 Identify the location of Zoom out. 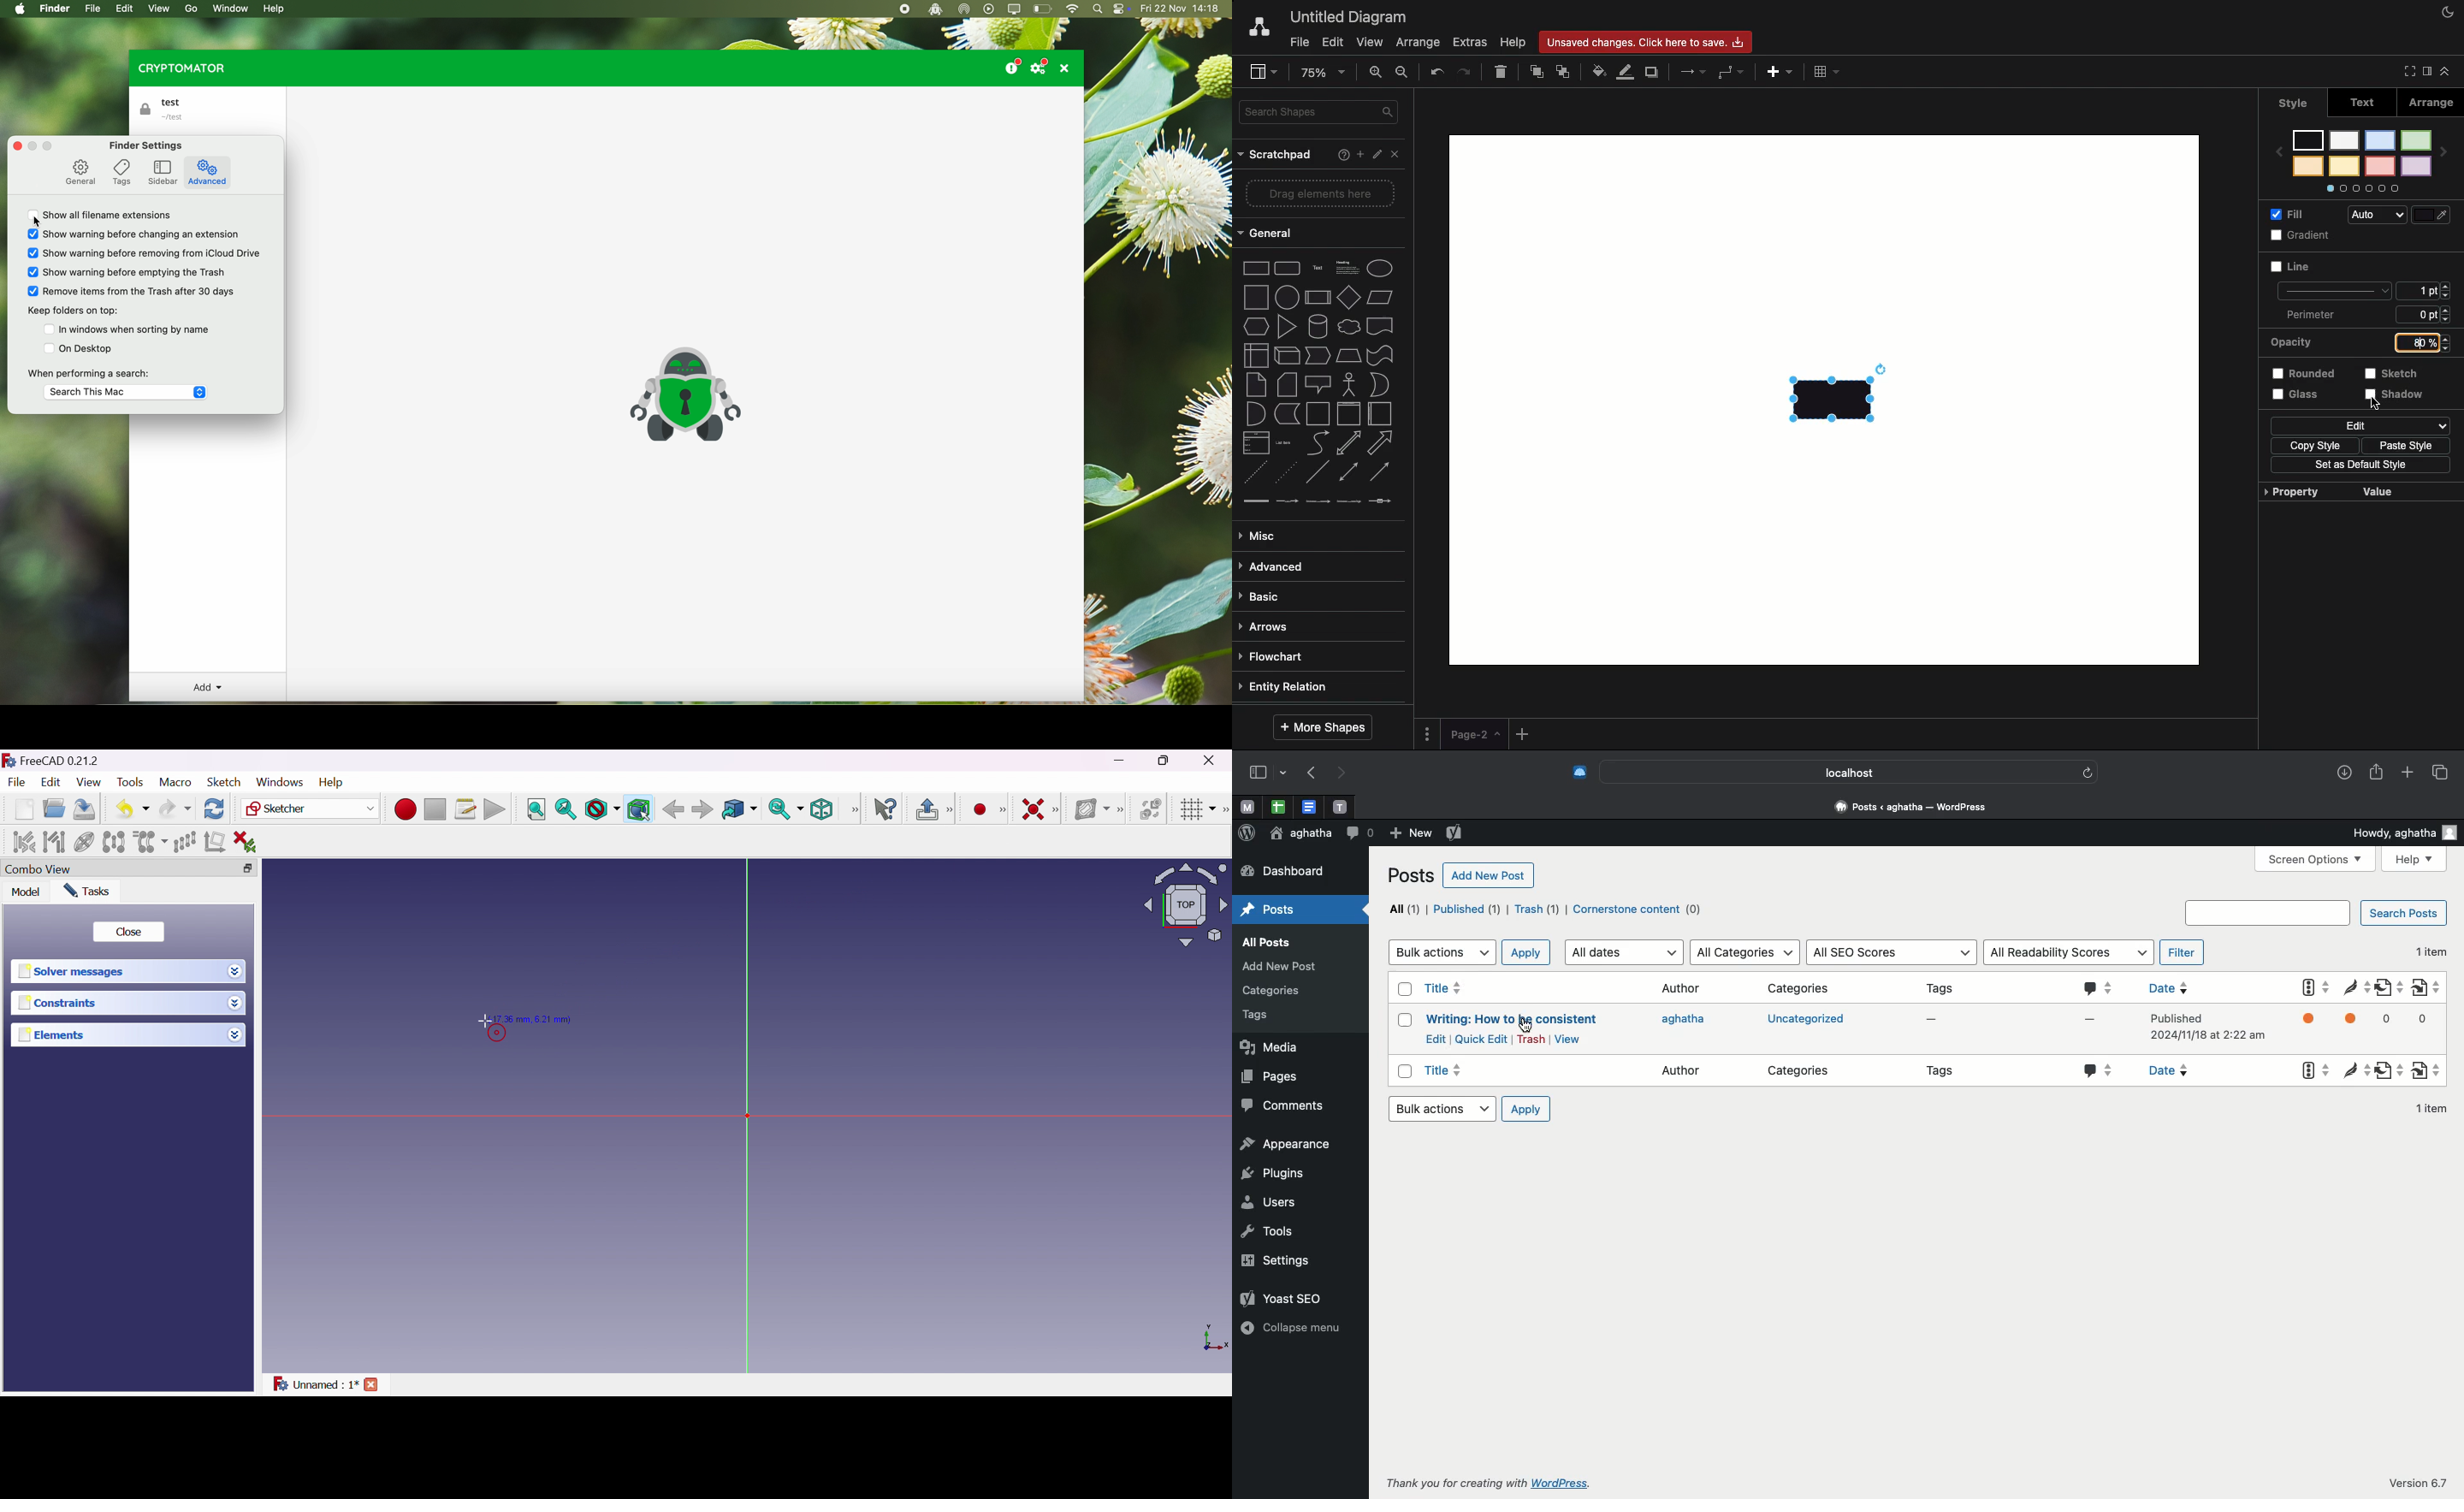
(1402, 72).